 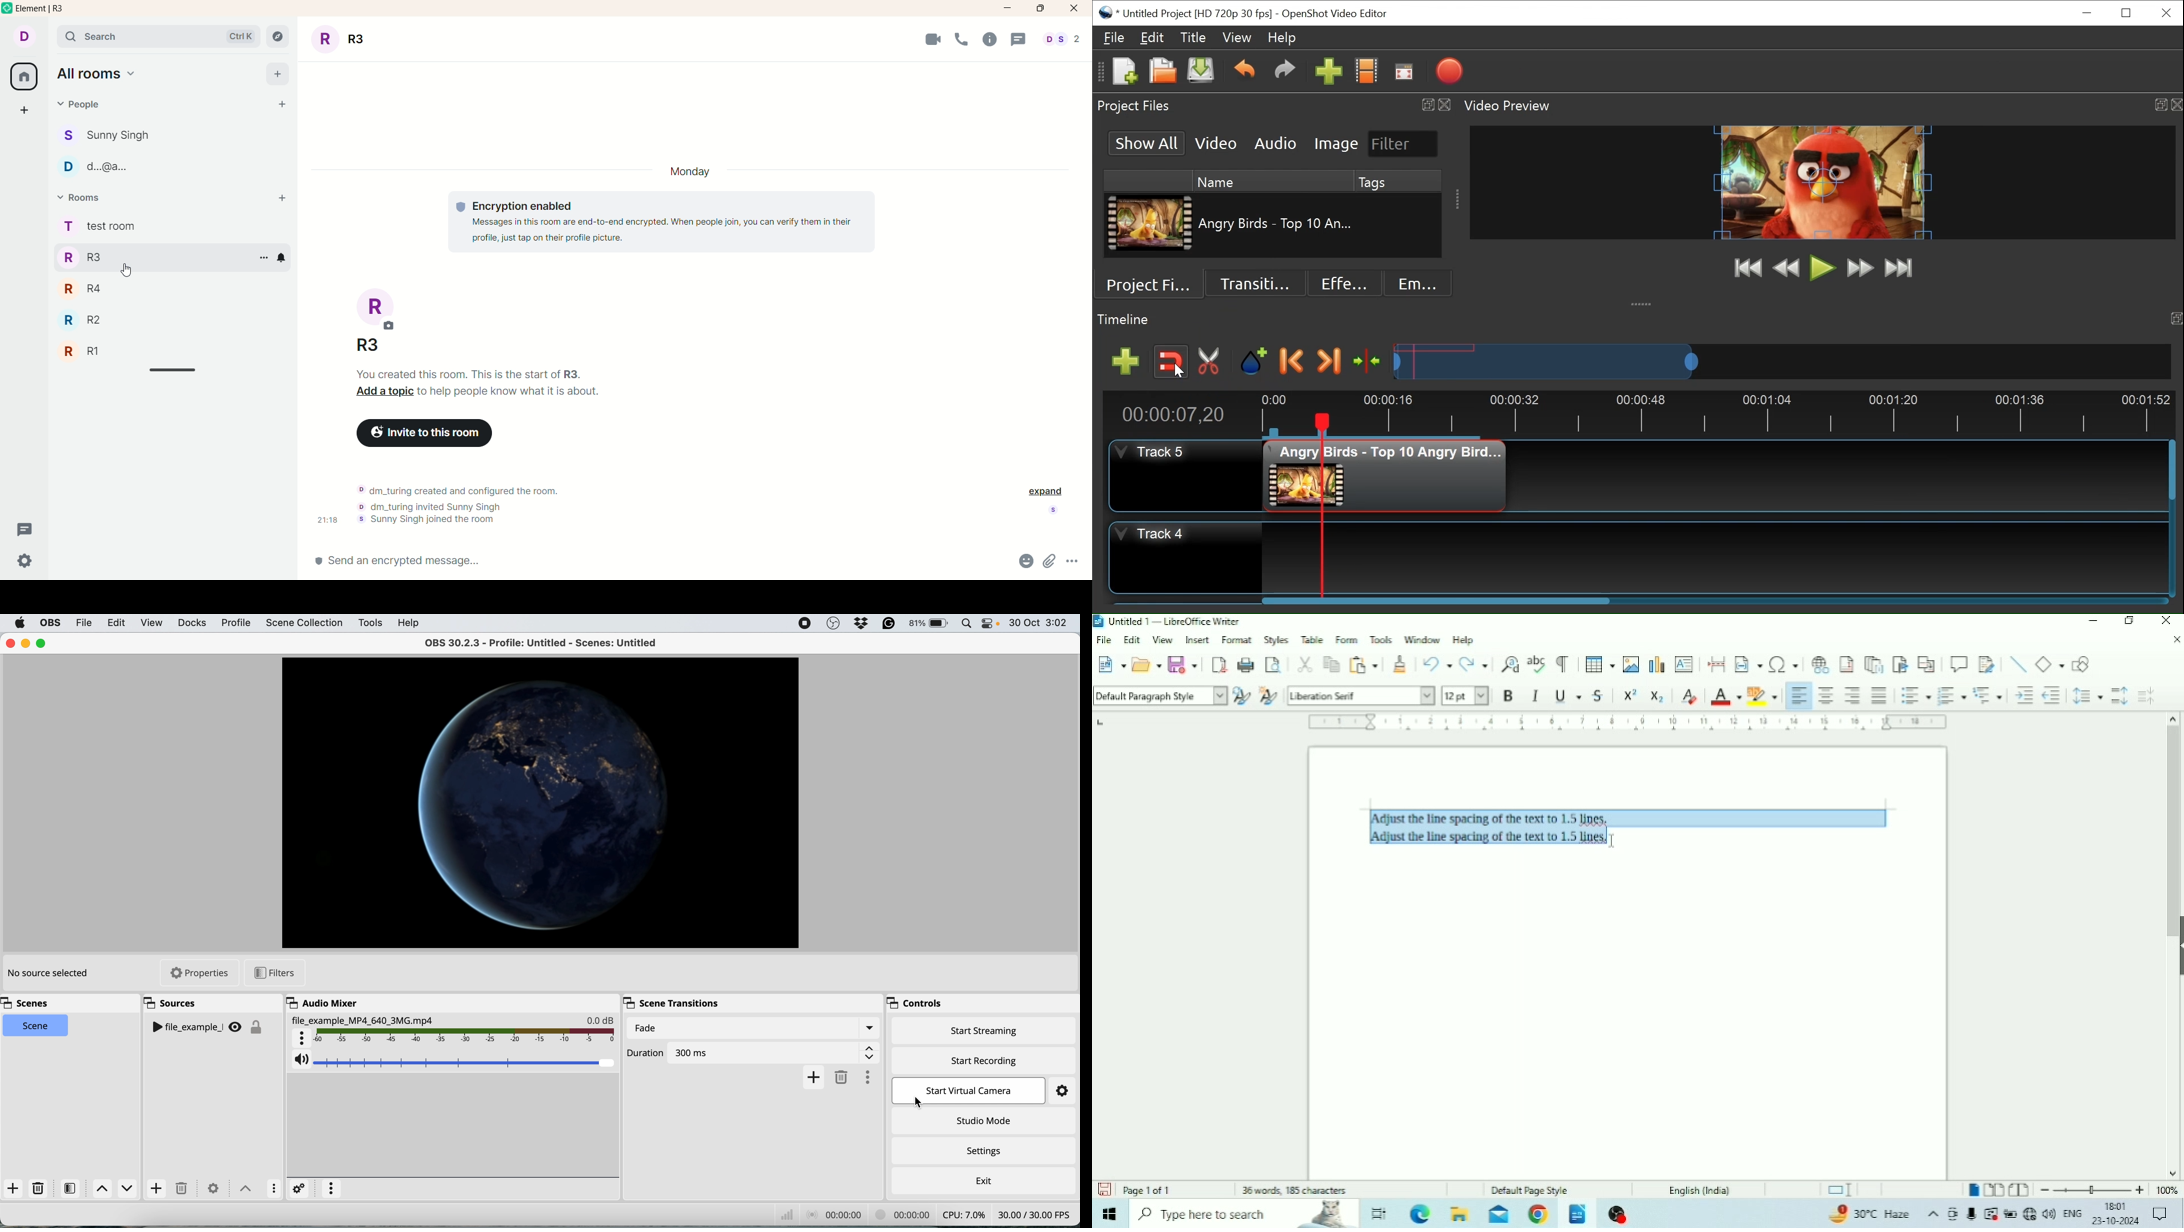 What do you see at coordinates (117, 622) in the screenshot?
I see `edit` at bounding box center [117, 622].